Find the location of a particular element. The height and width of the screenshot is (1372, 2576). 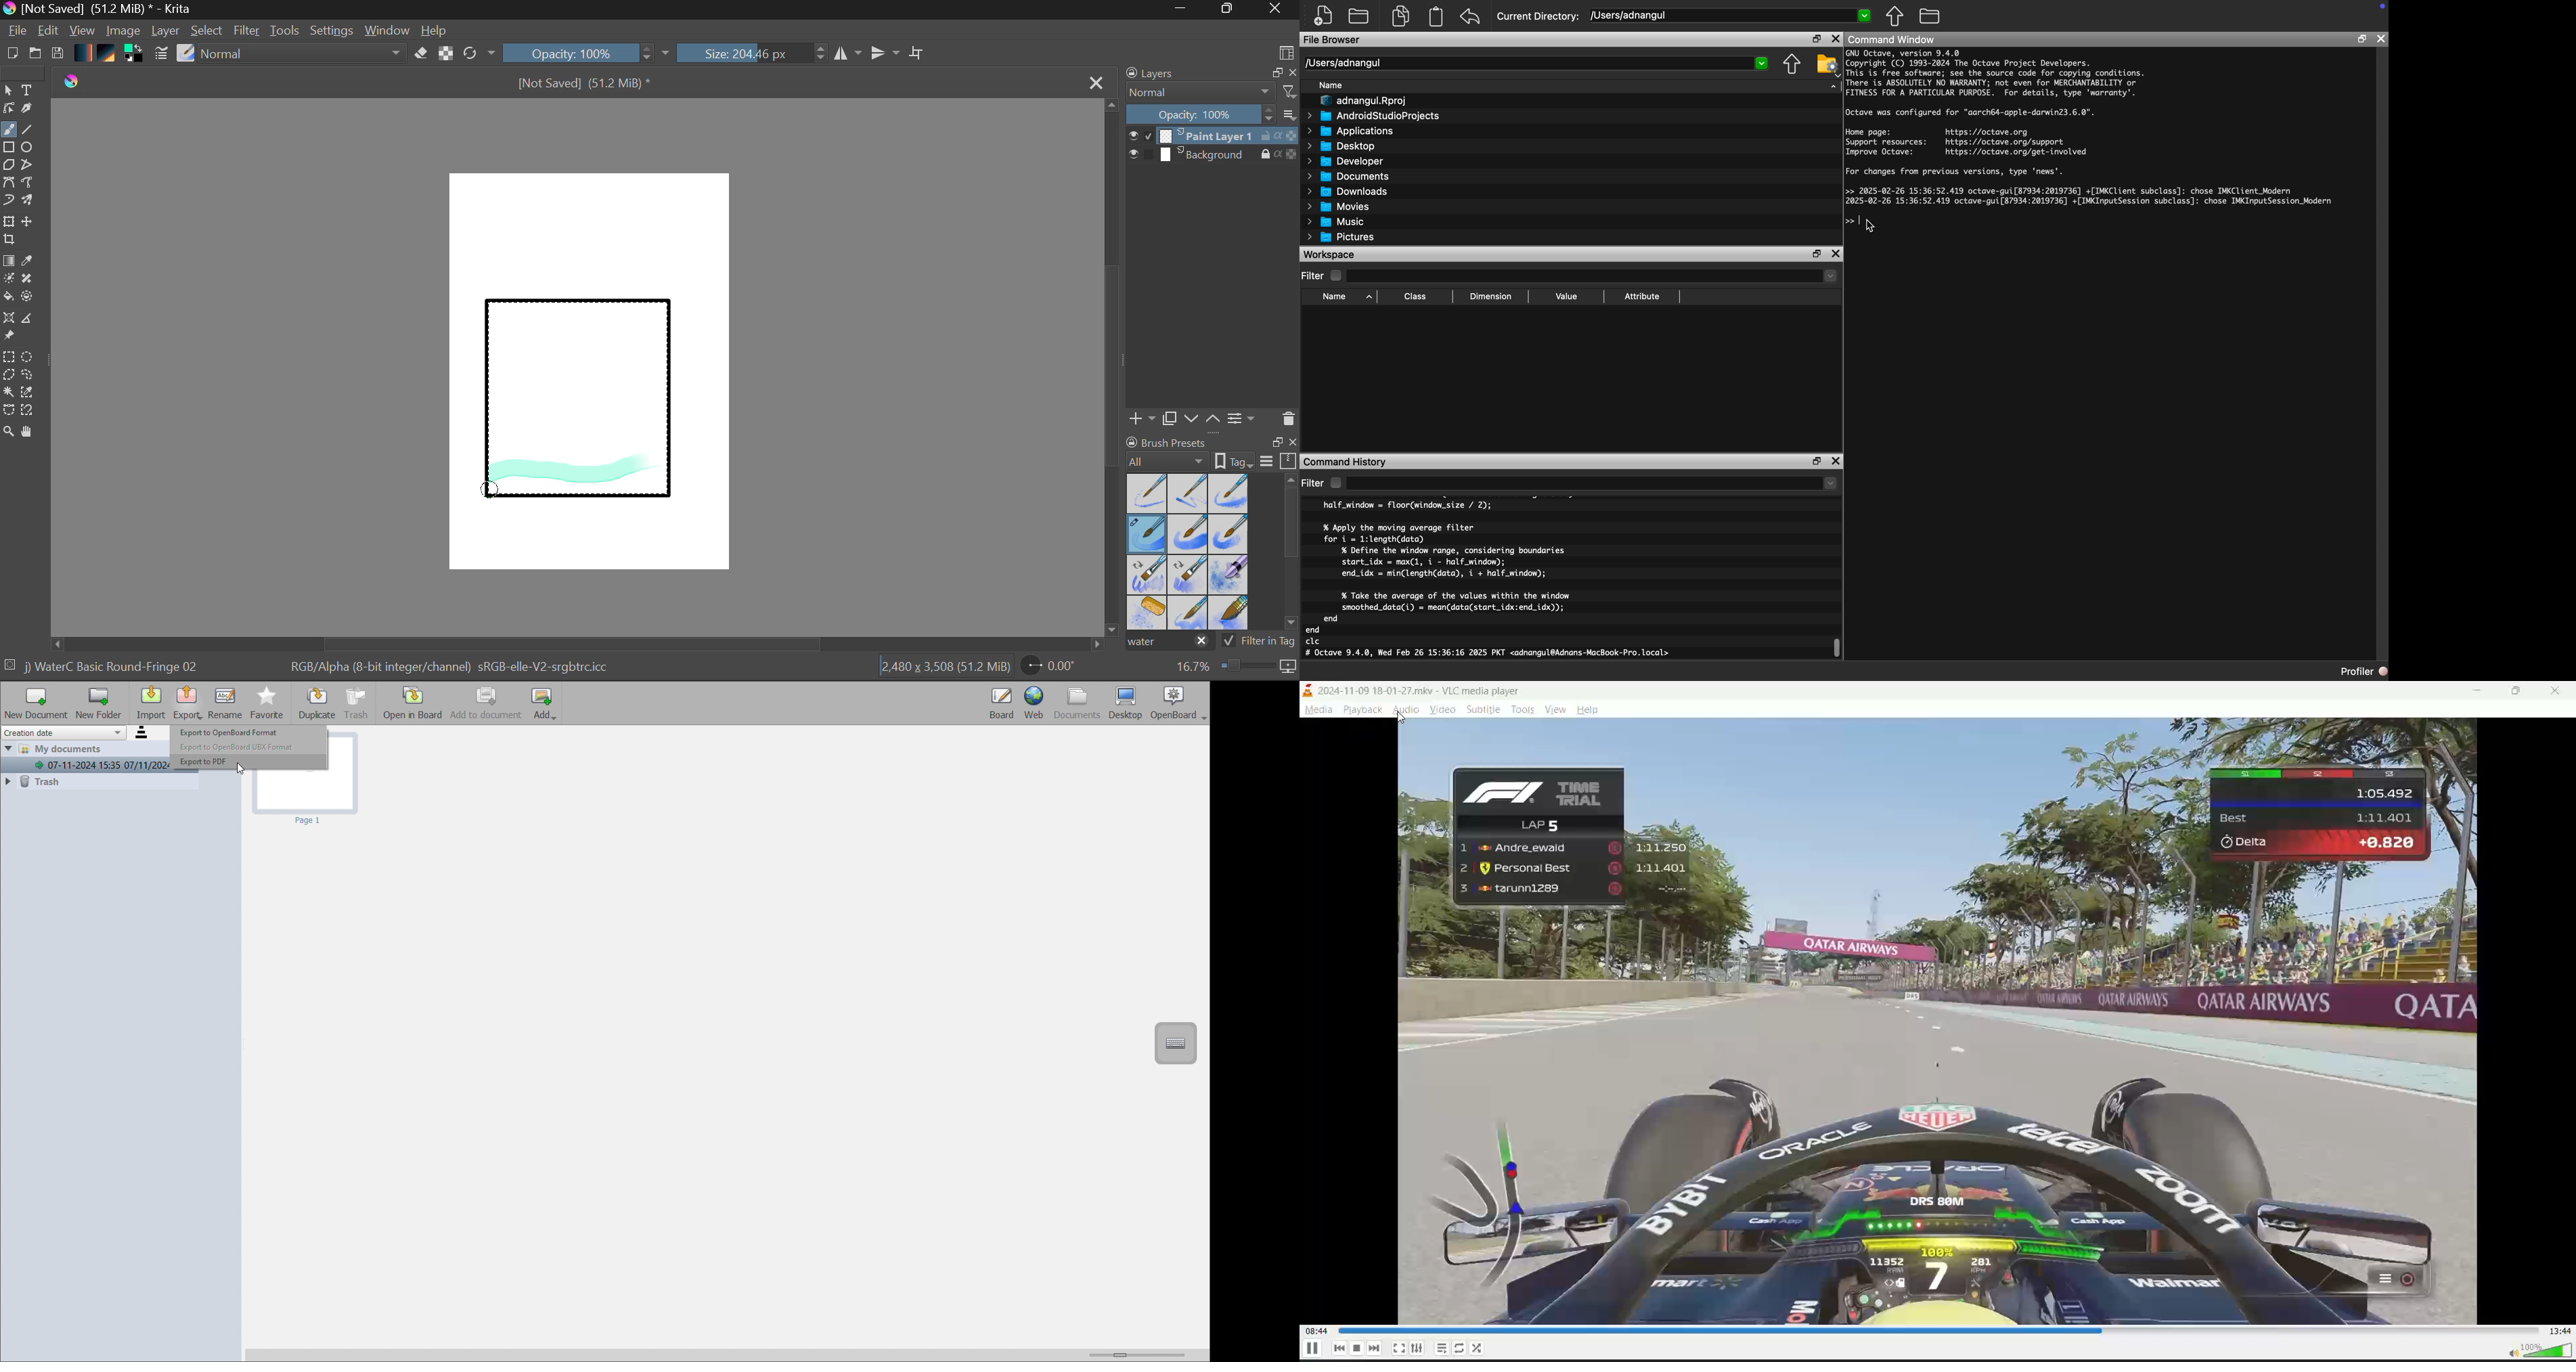

loop is located at coordinates (1462, 1347).